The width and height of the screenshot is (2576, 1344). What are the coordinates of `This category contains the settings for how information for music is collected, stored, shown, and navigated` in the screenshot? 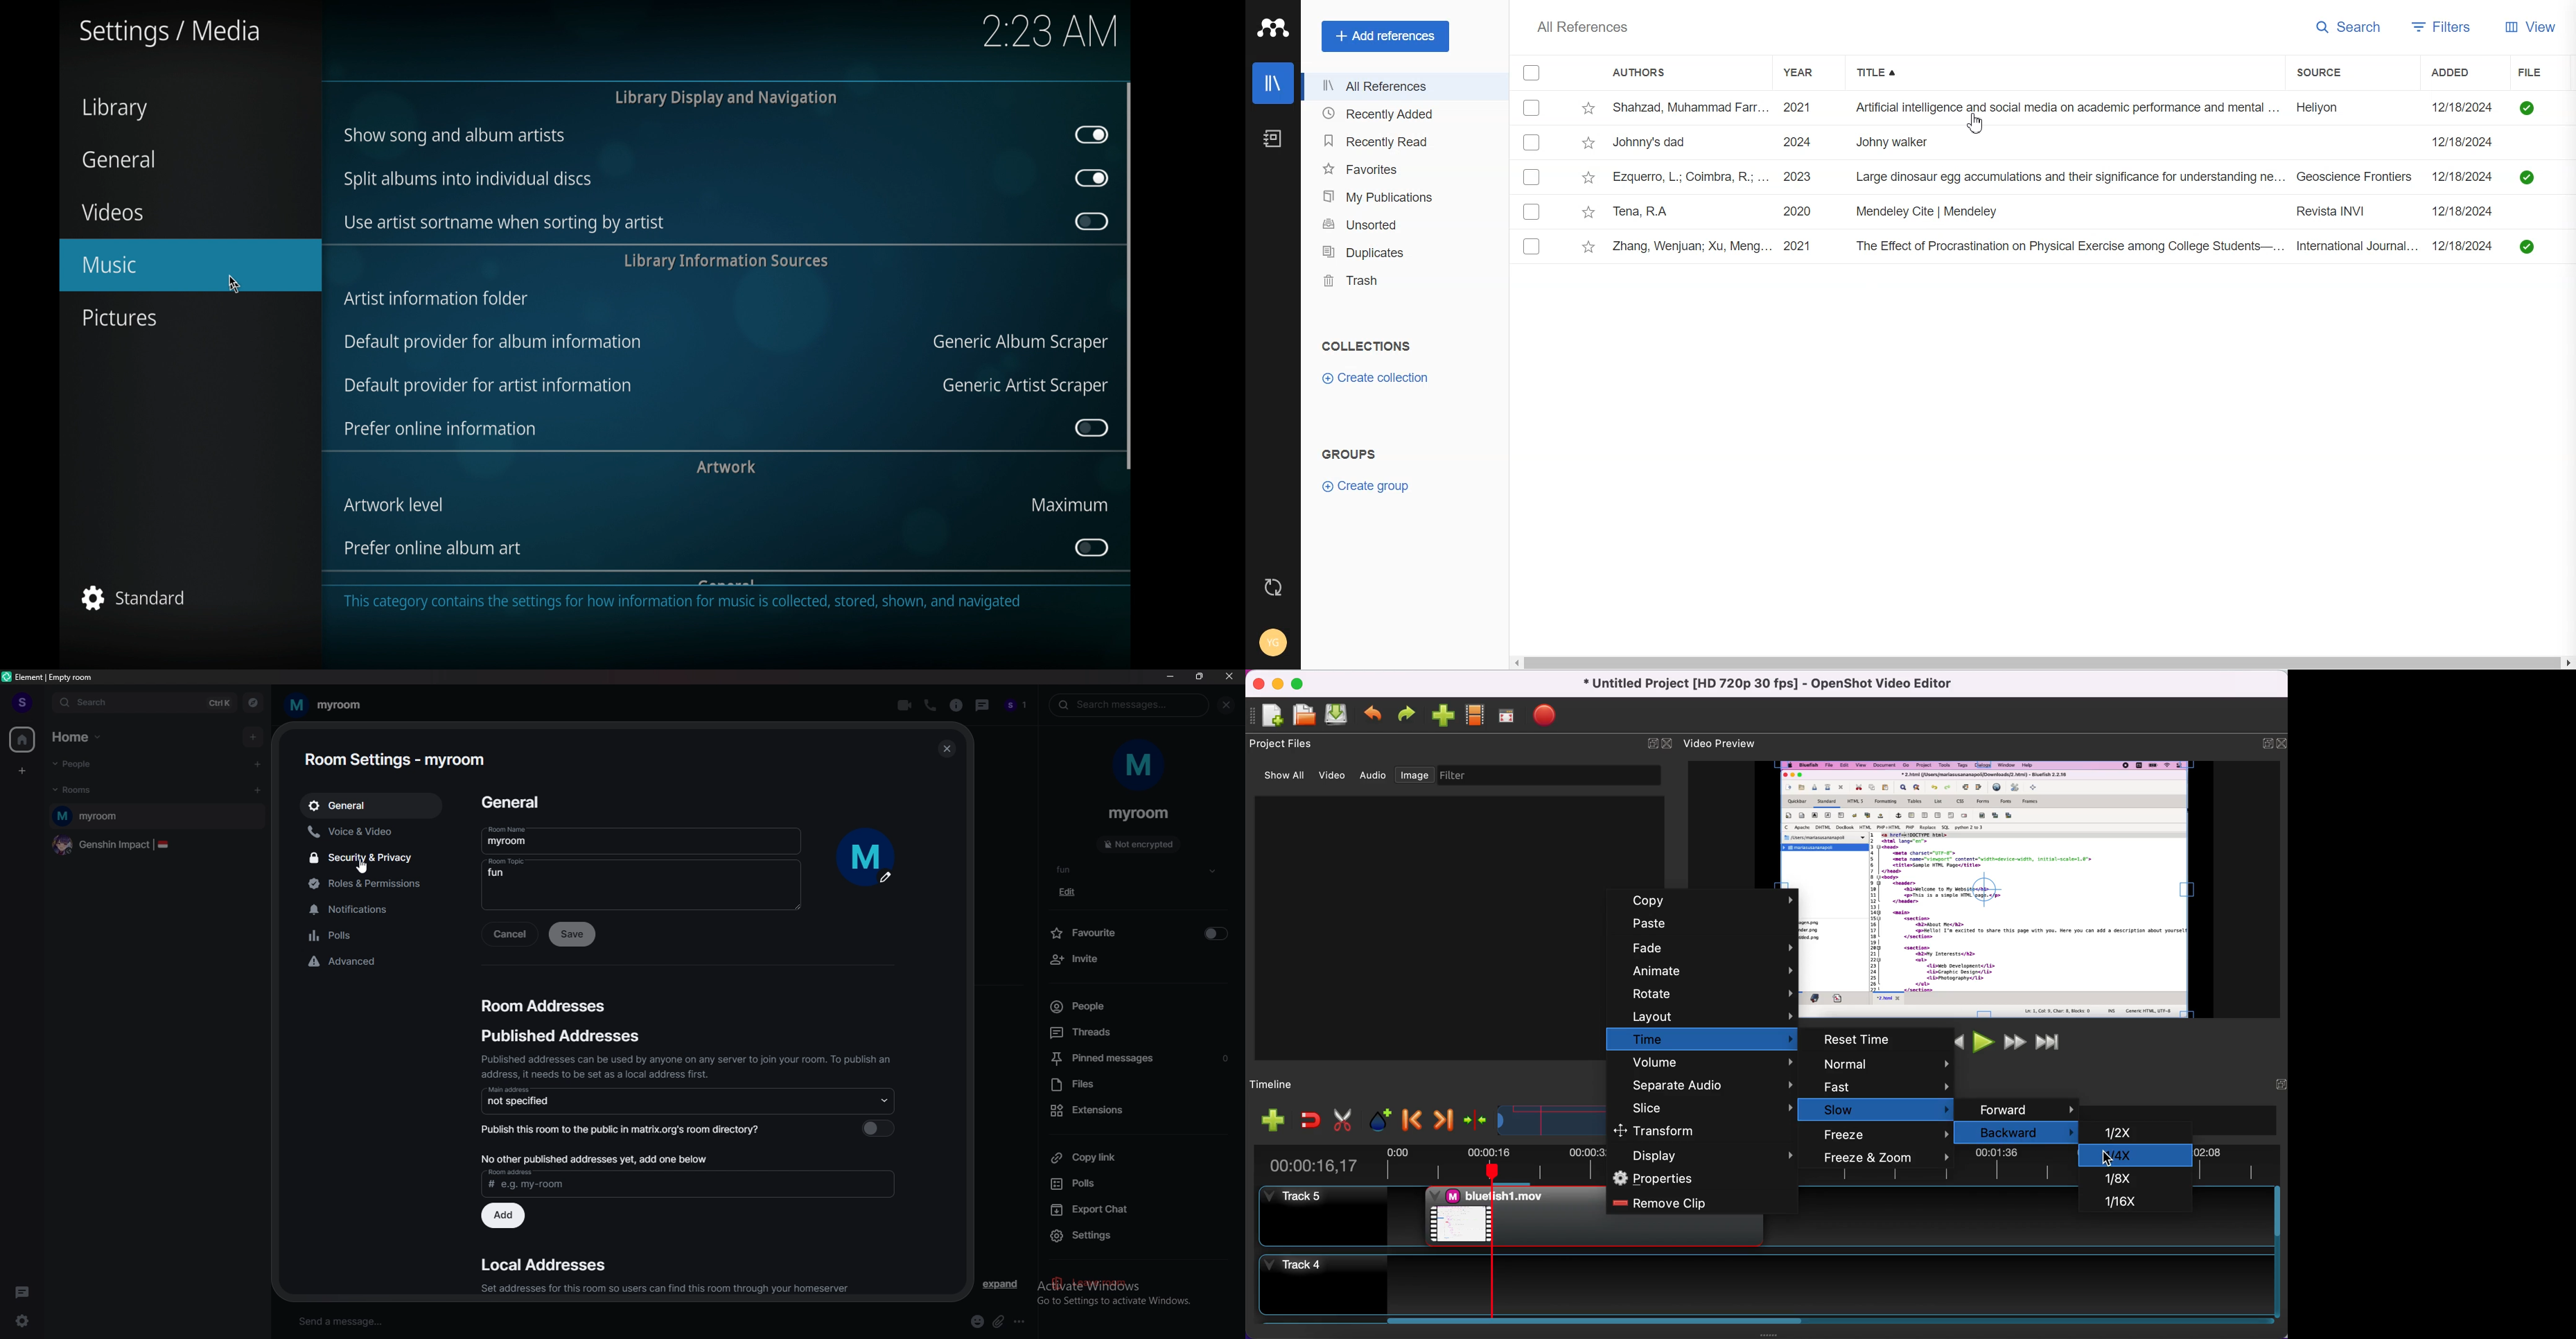 It's located at (686, 607).